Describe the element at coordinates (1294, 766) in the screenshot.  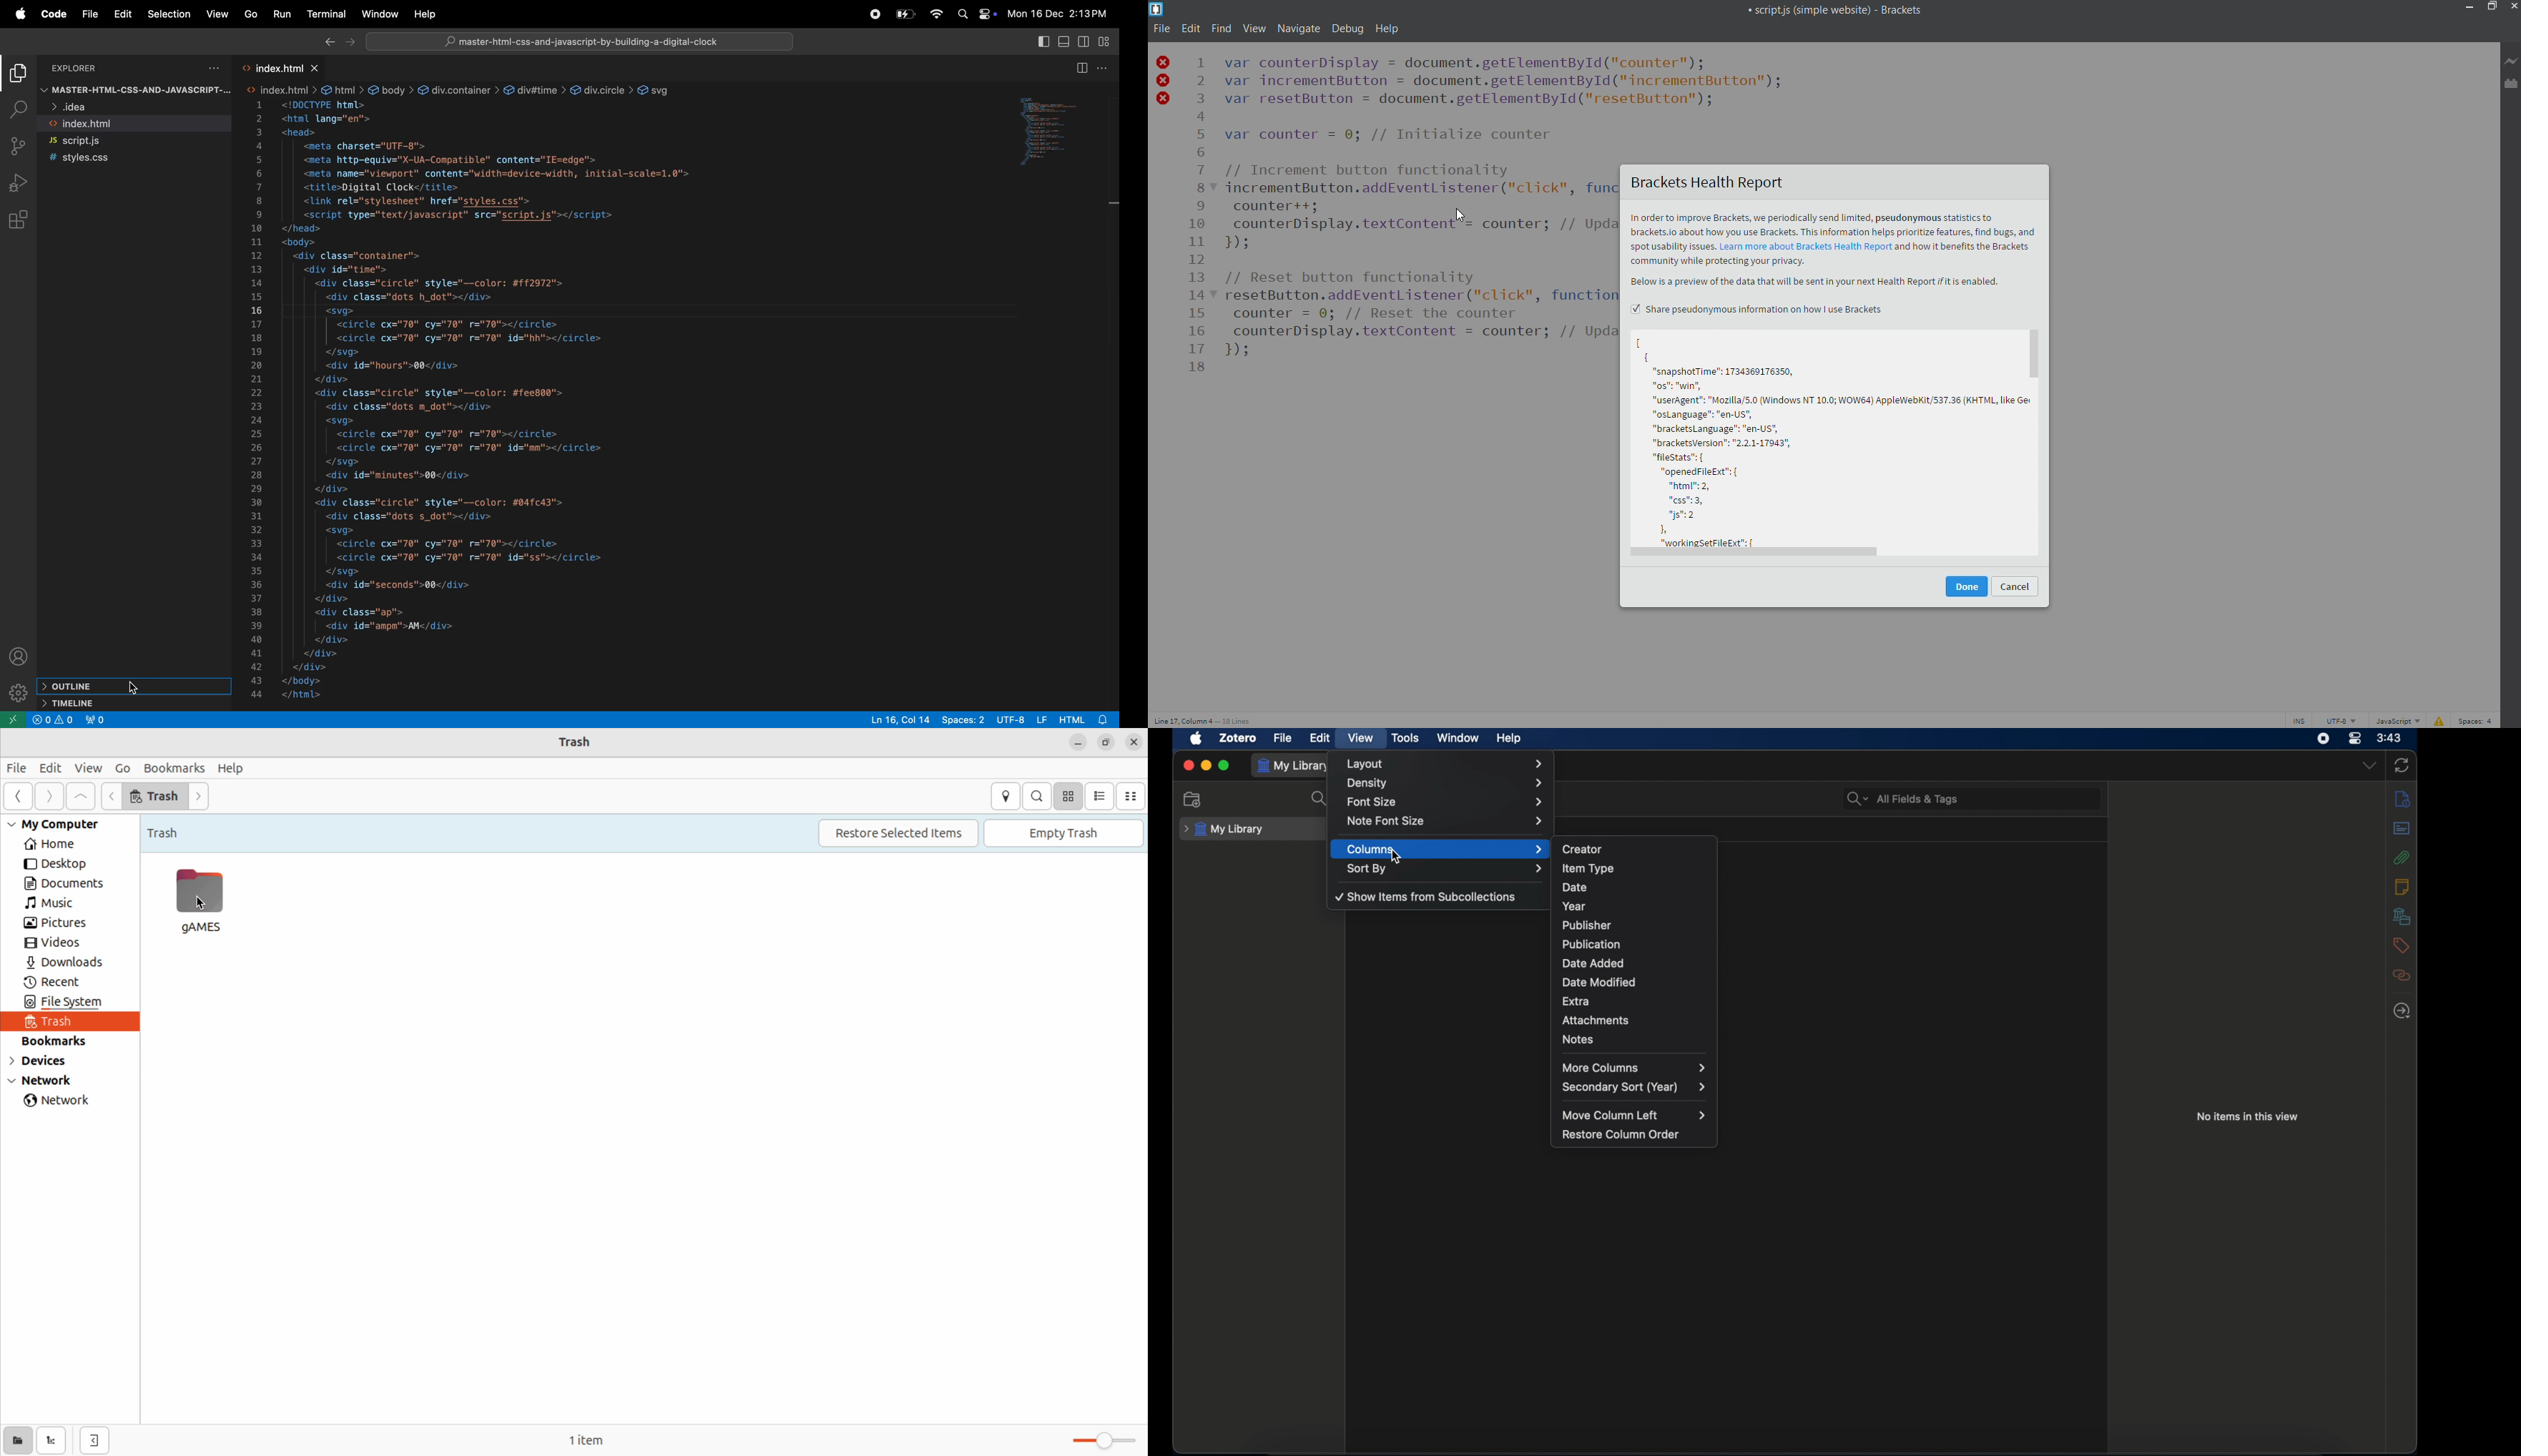
I see `my library` at that location.